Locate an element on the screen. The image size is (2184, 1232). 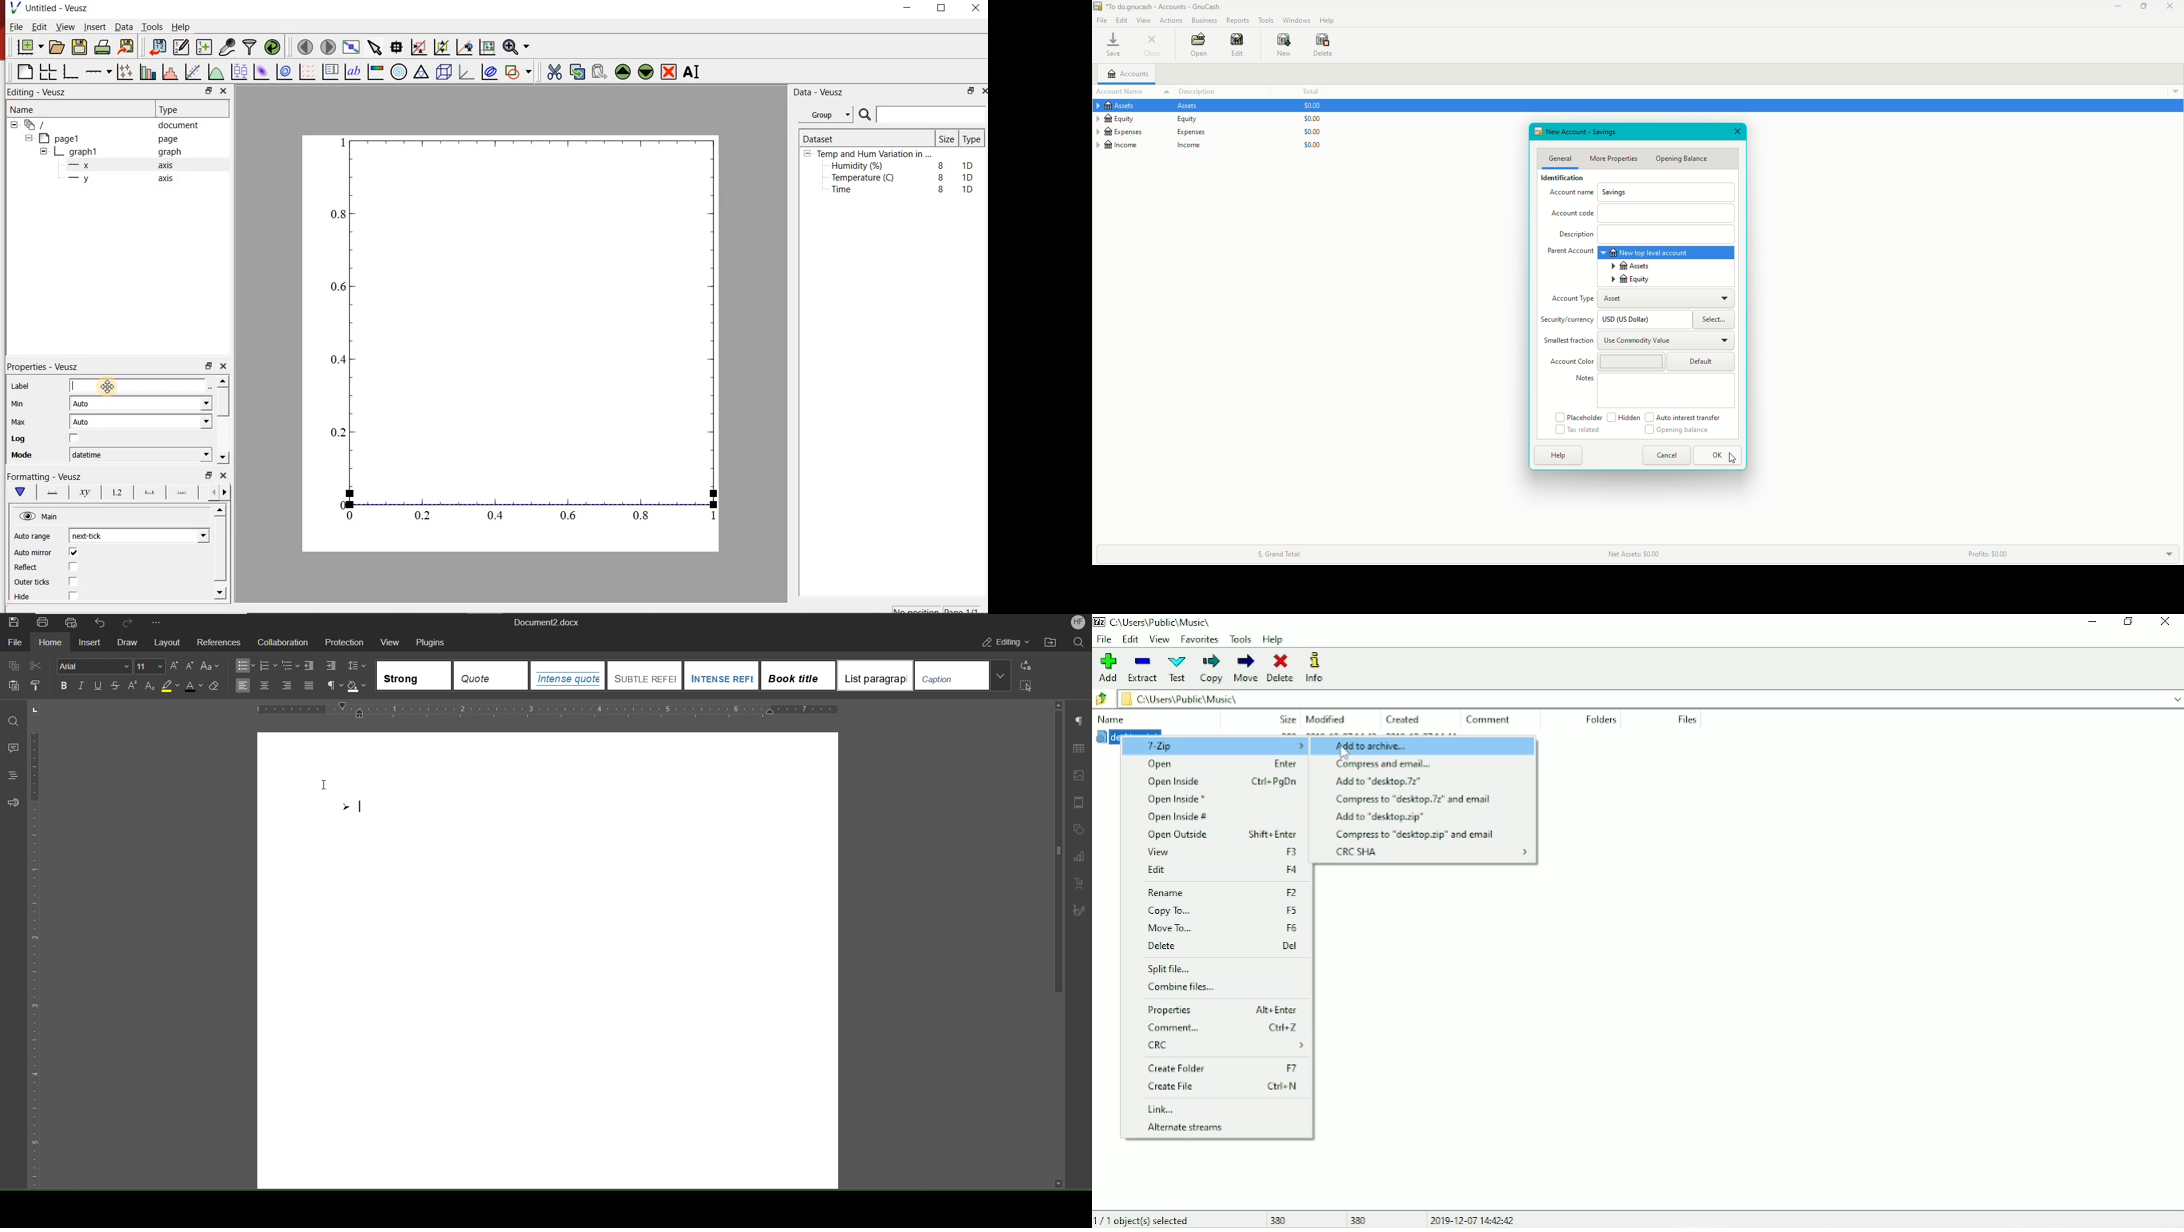
$0 is located at coordinates (1308, 129).